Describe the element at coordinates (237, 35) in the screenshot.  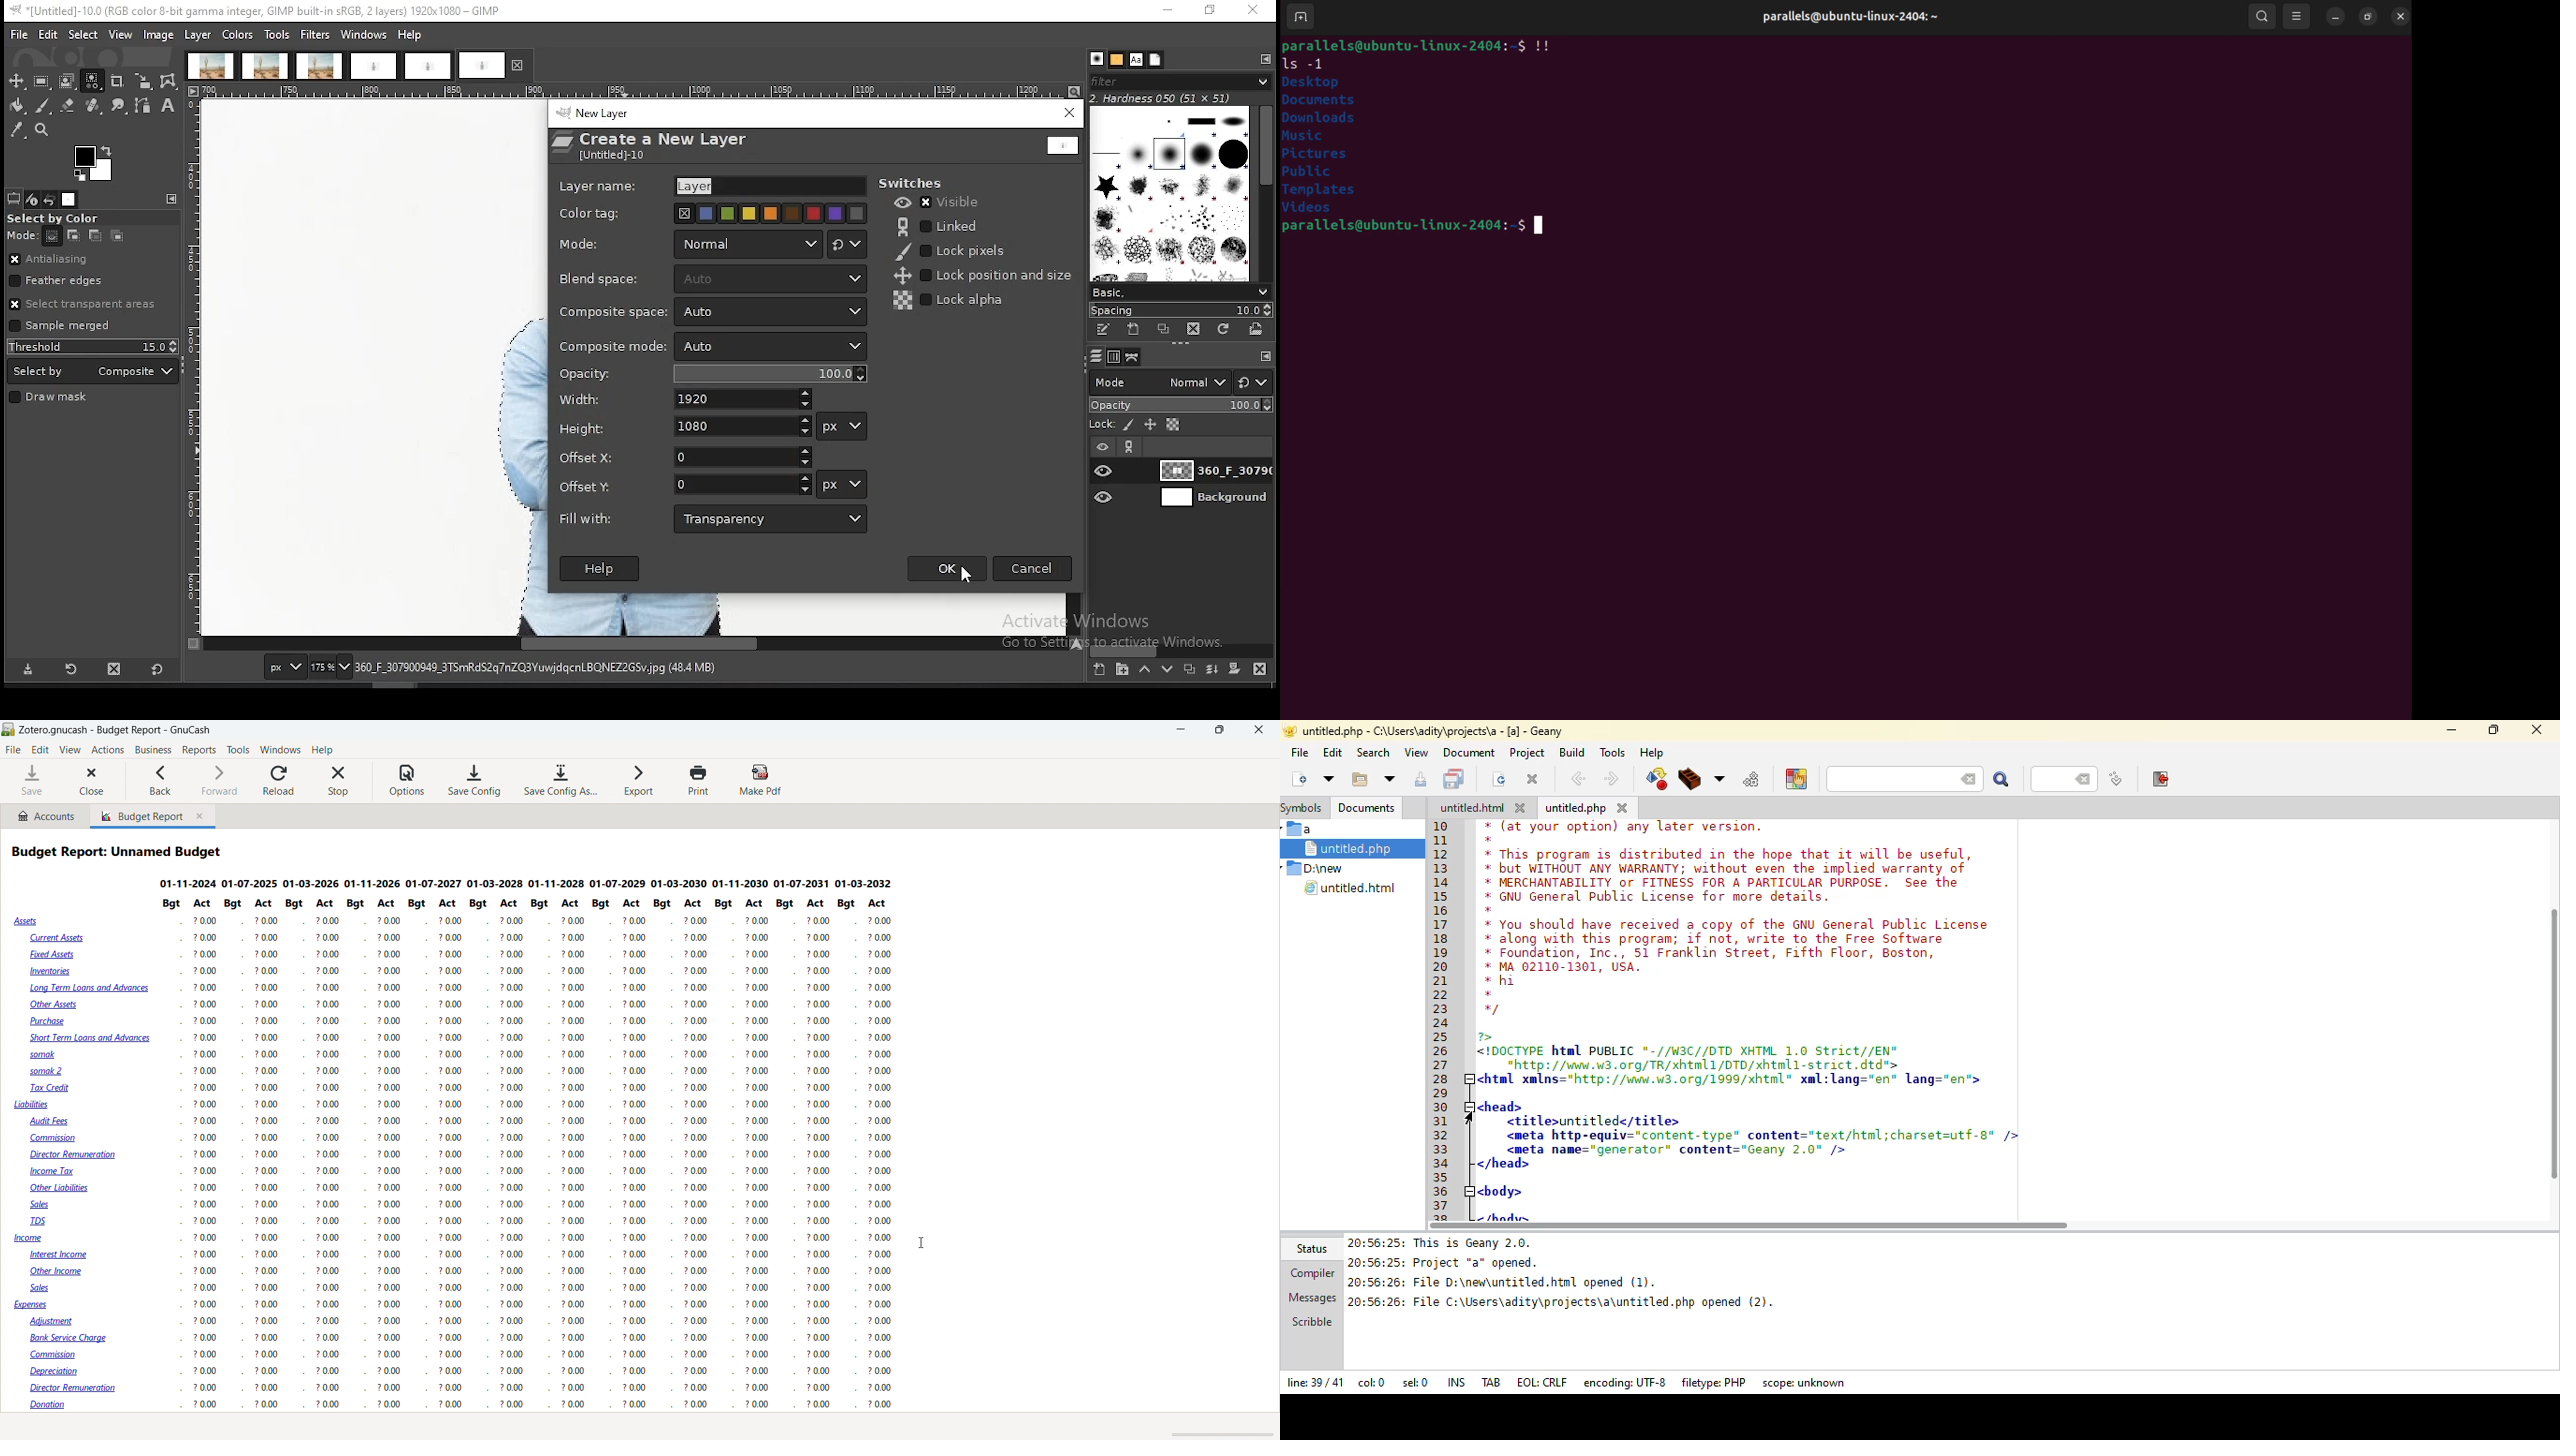
I see `colors` at that location.